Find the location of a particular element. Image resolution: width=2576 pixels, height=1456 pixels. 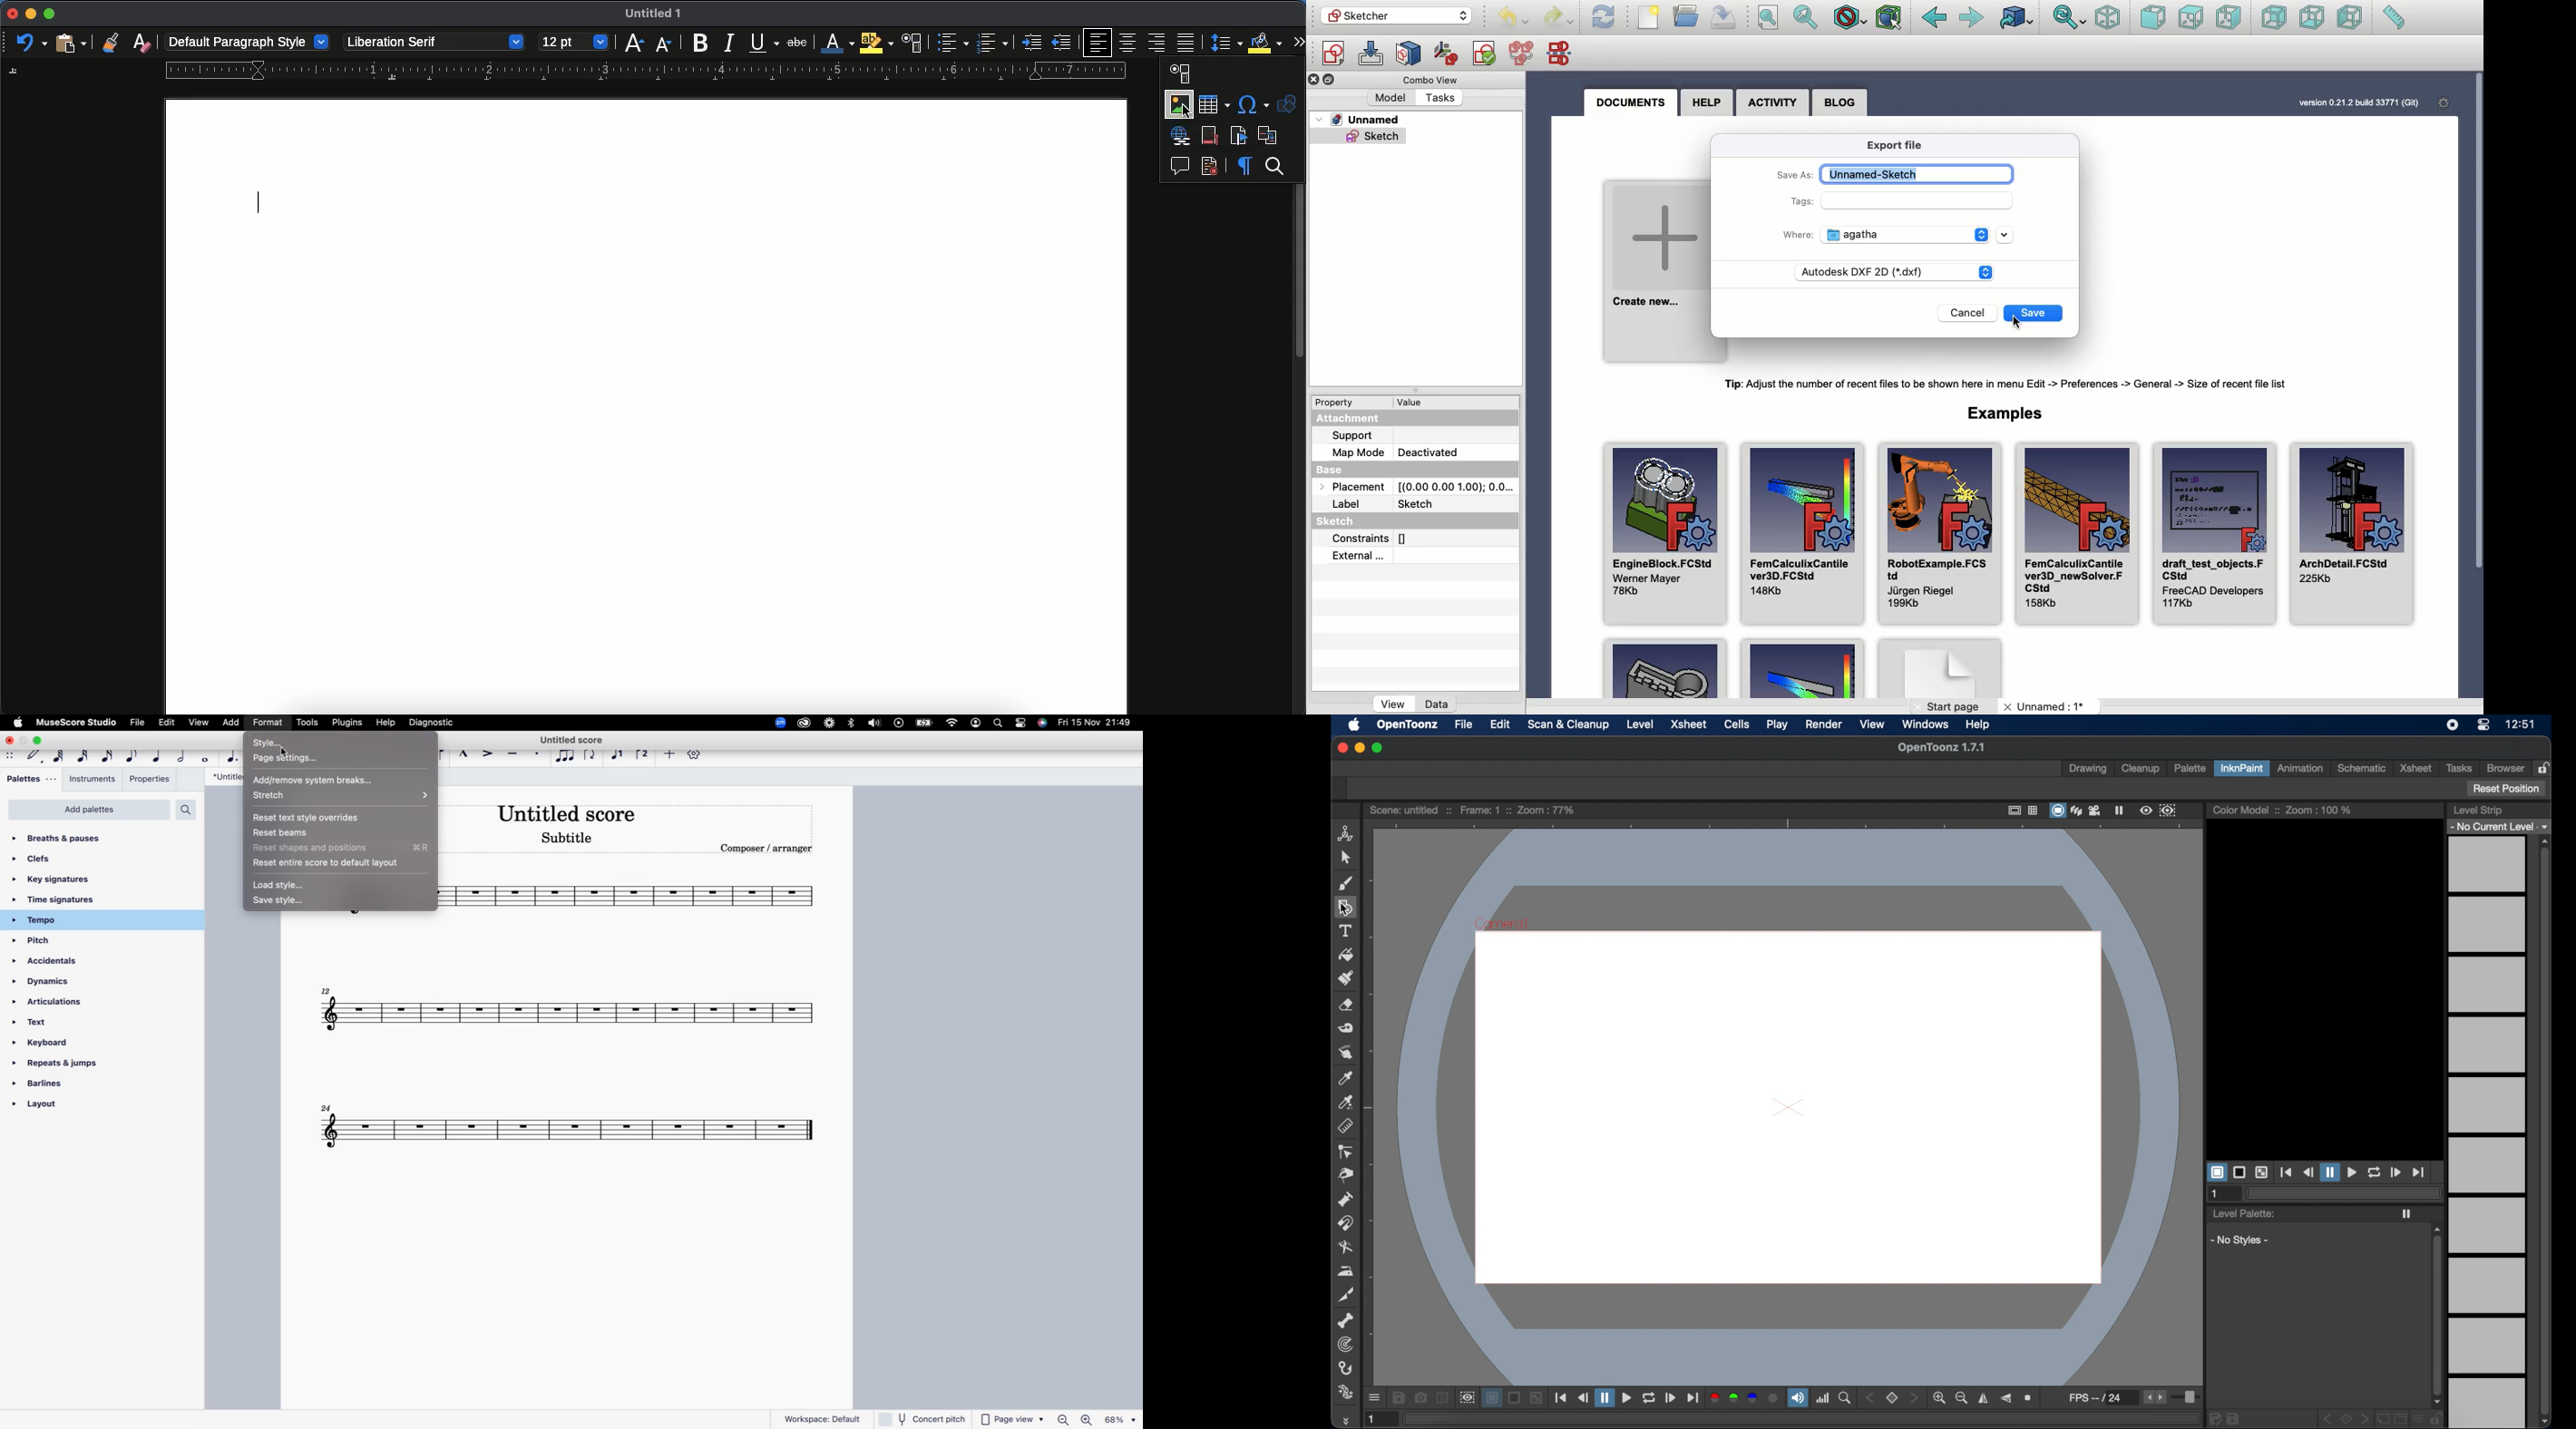

1 is located at coordinates (2216, 1194).